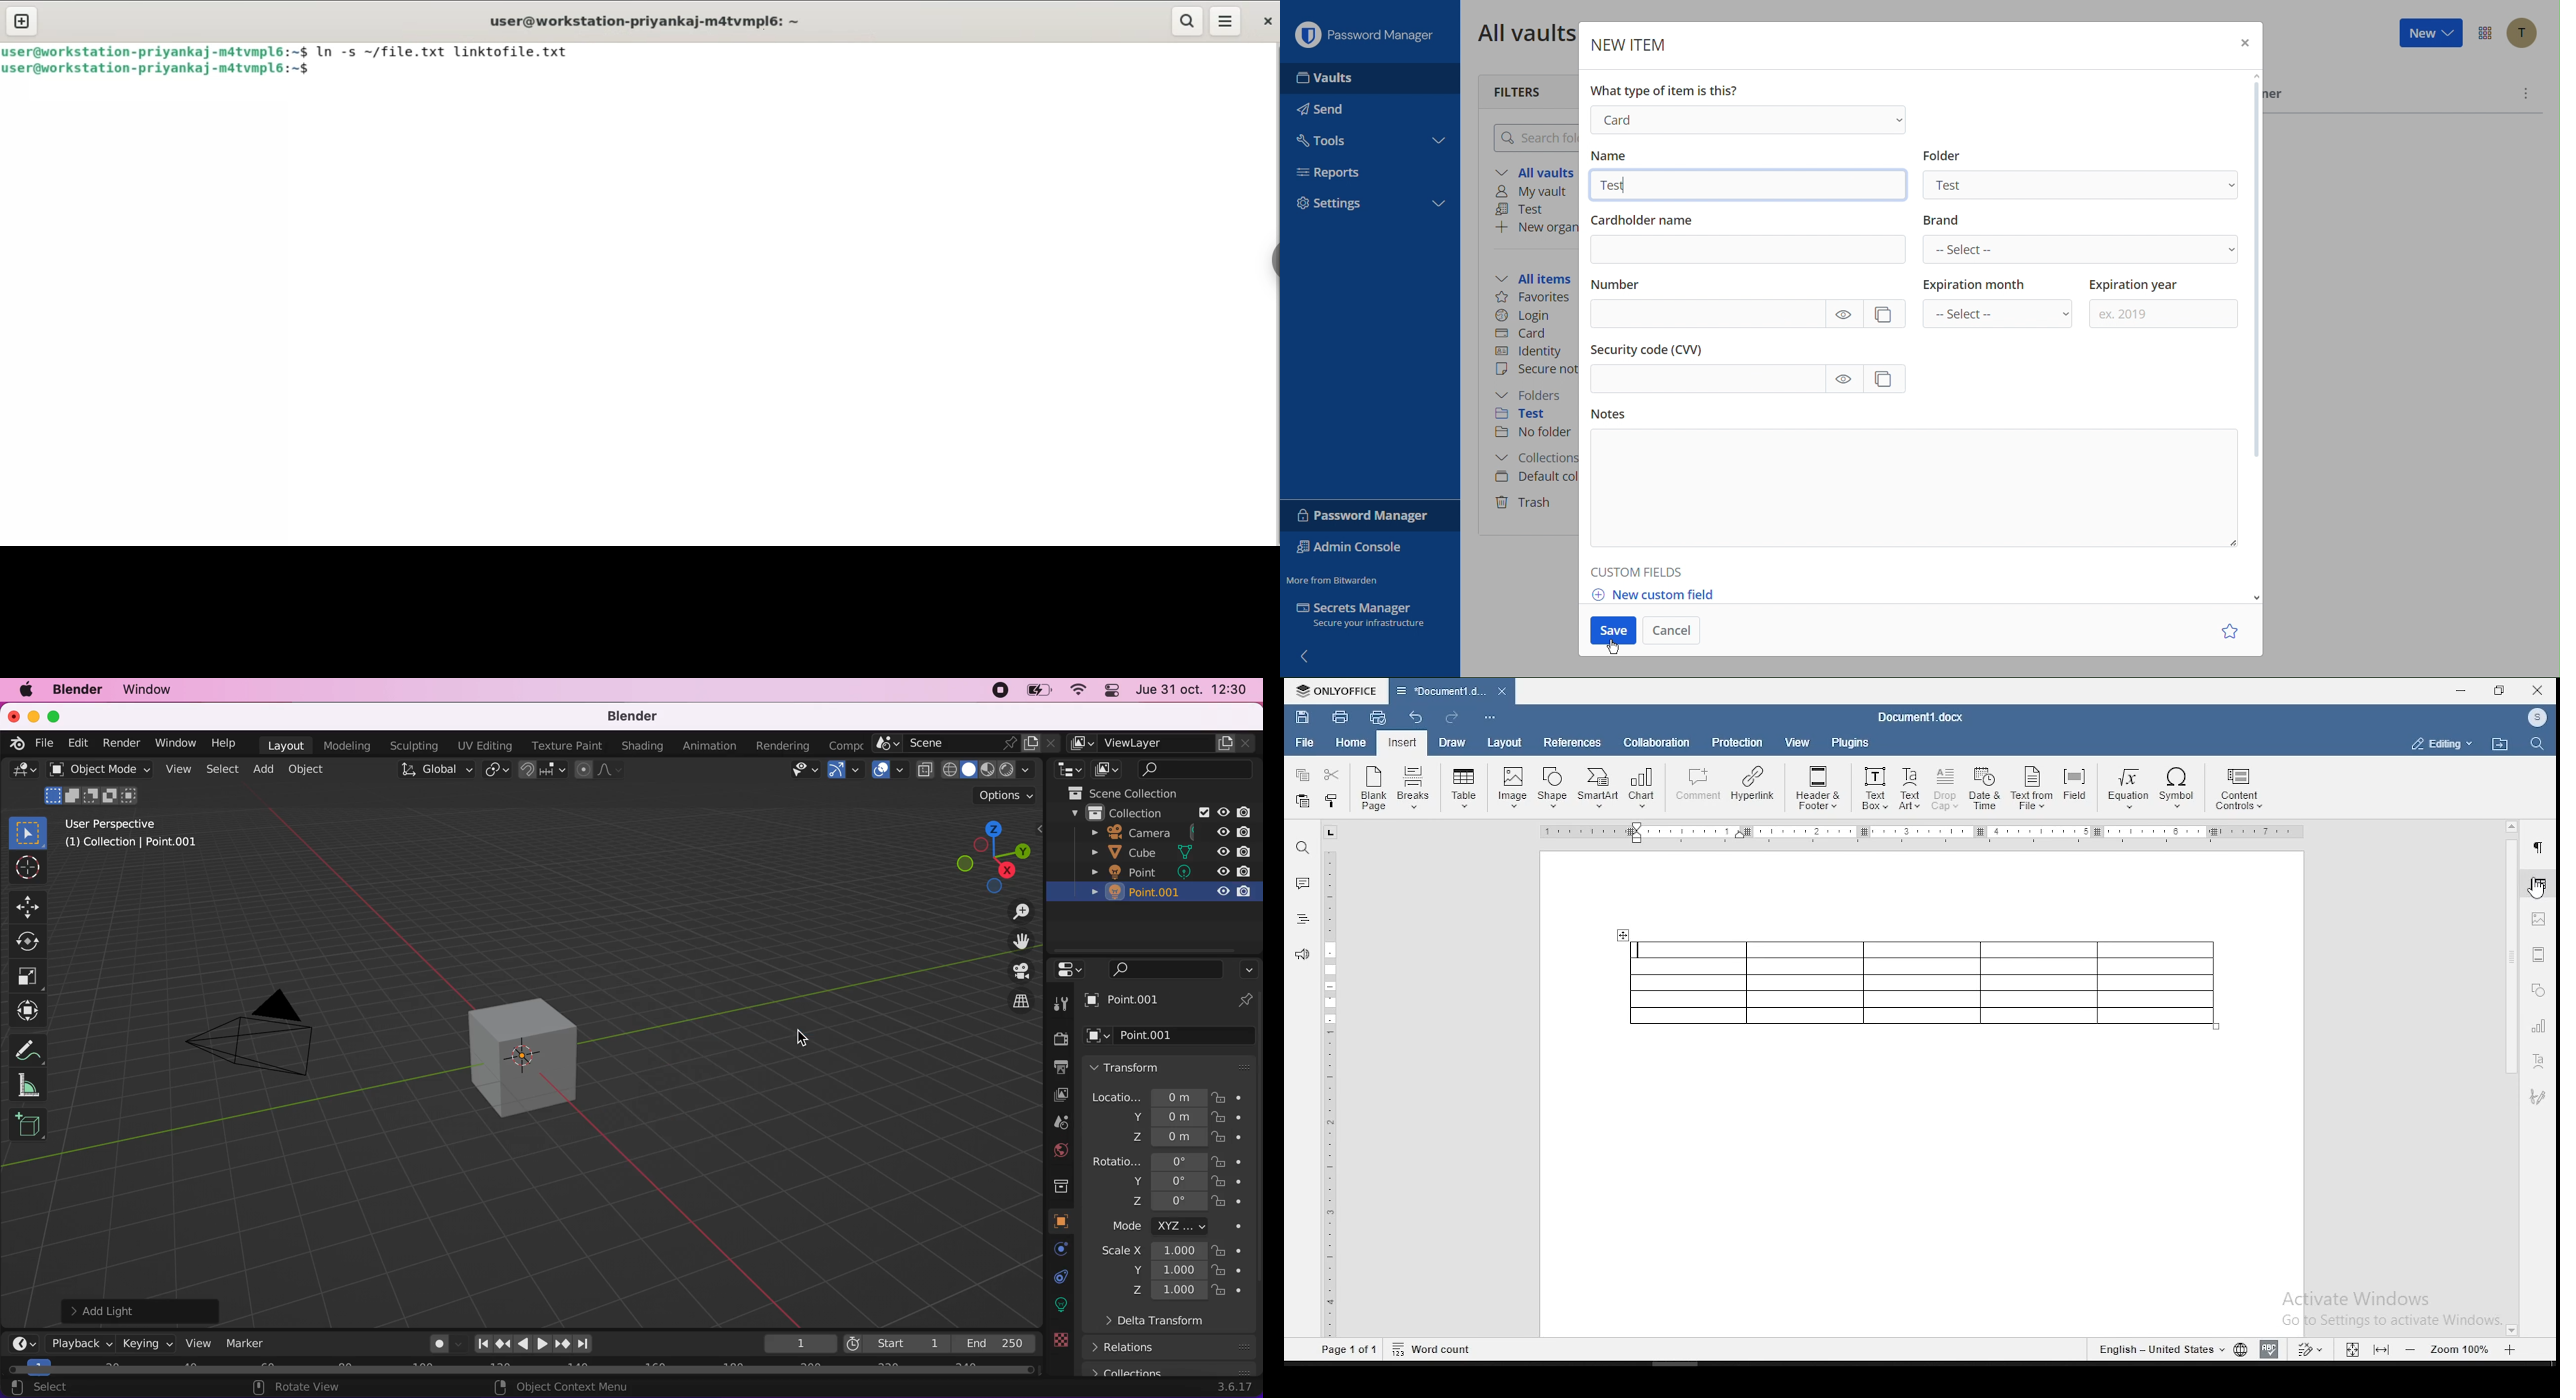  What do you see at coordinates (1536, 477) in the screenshot?
I see `Default collection` at bounding box center [1536, 477].